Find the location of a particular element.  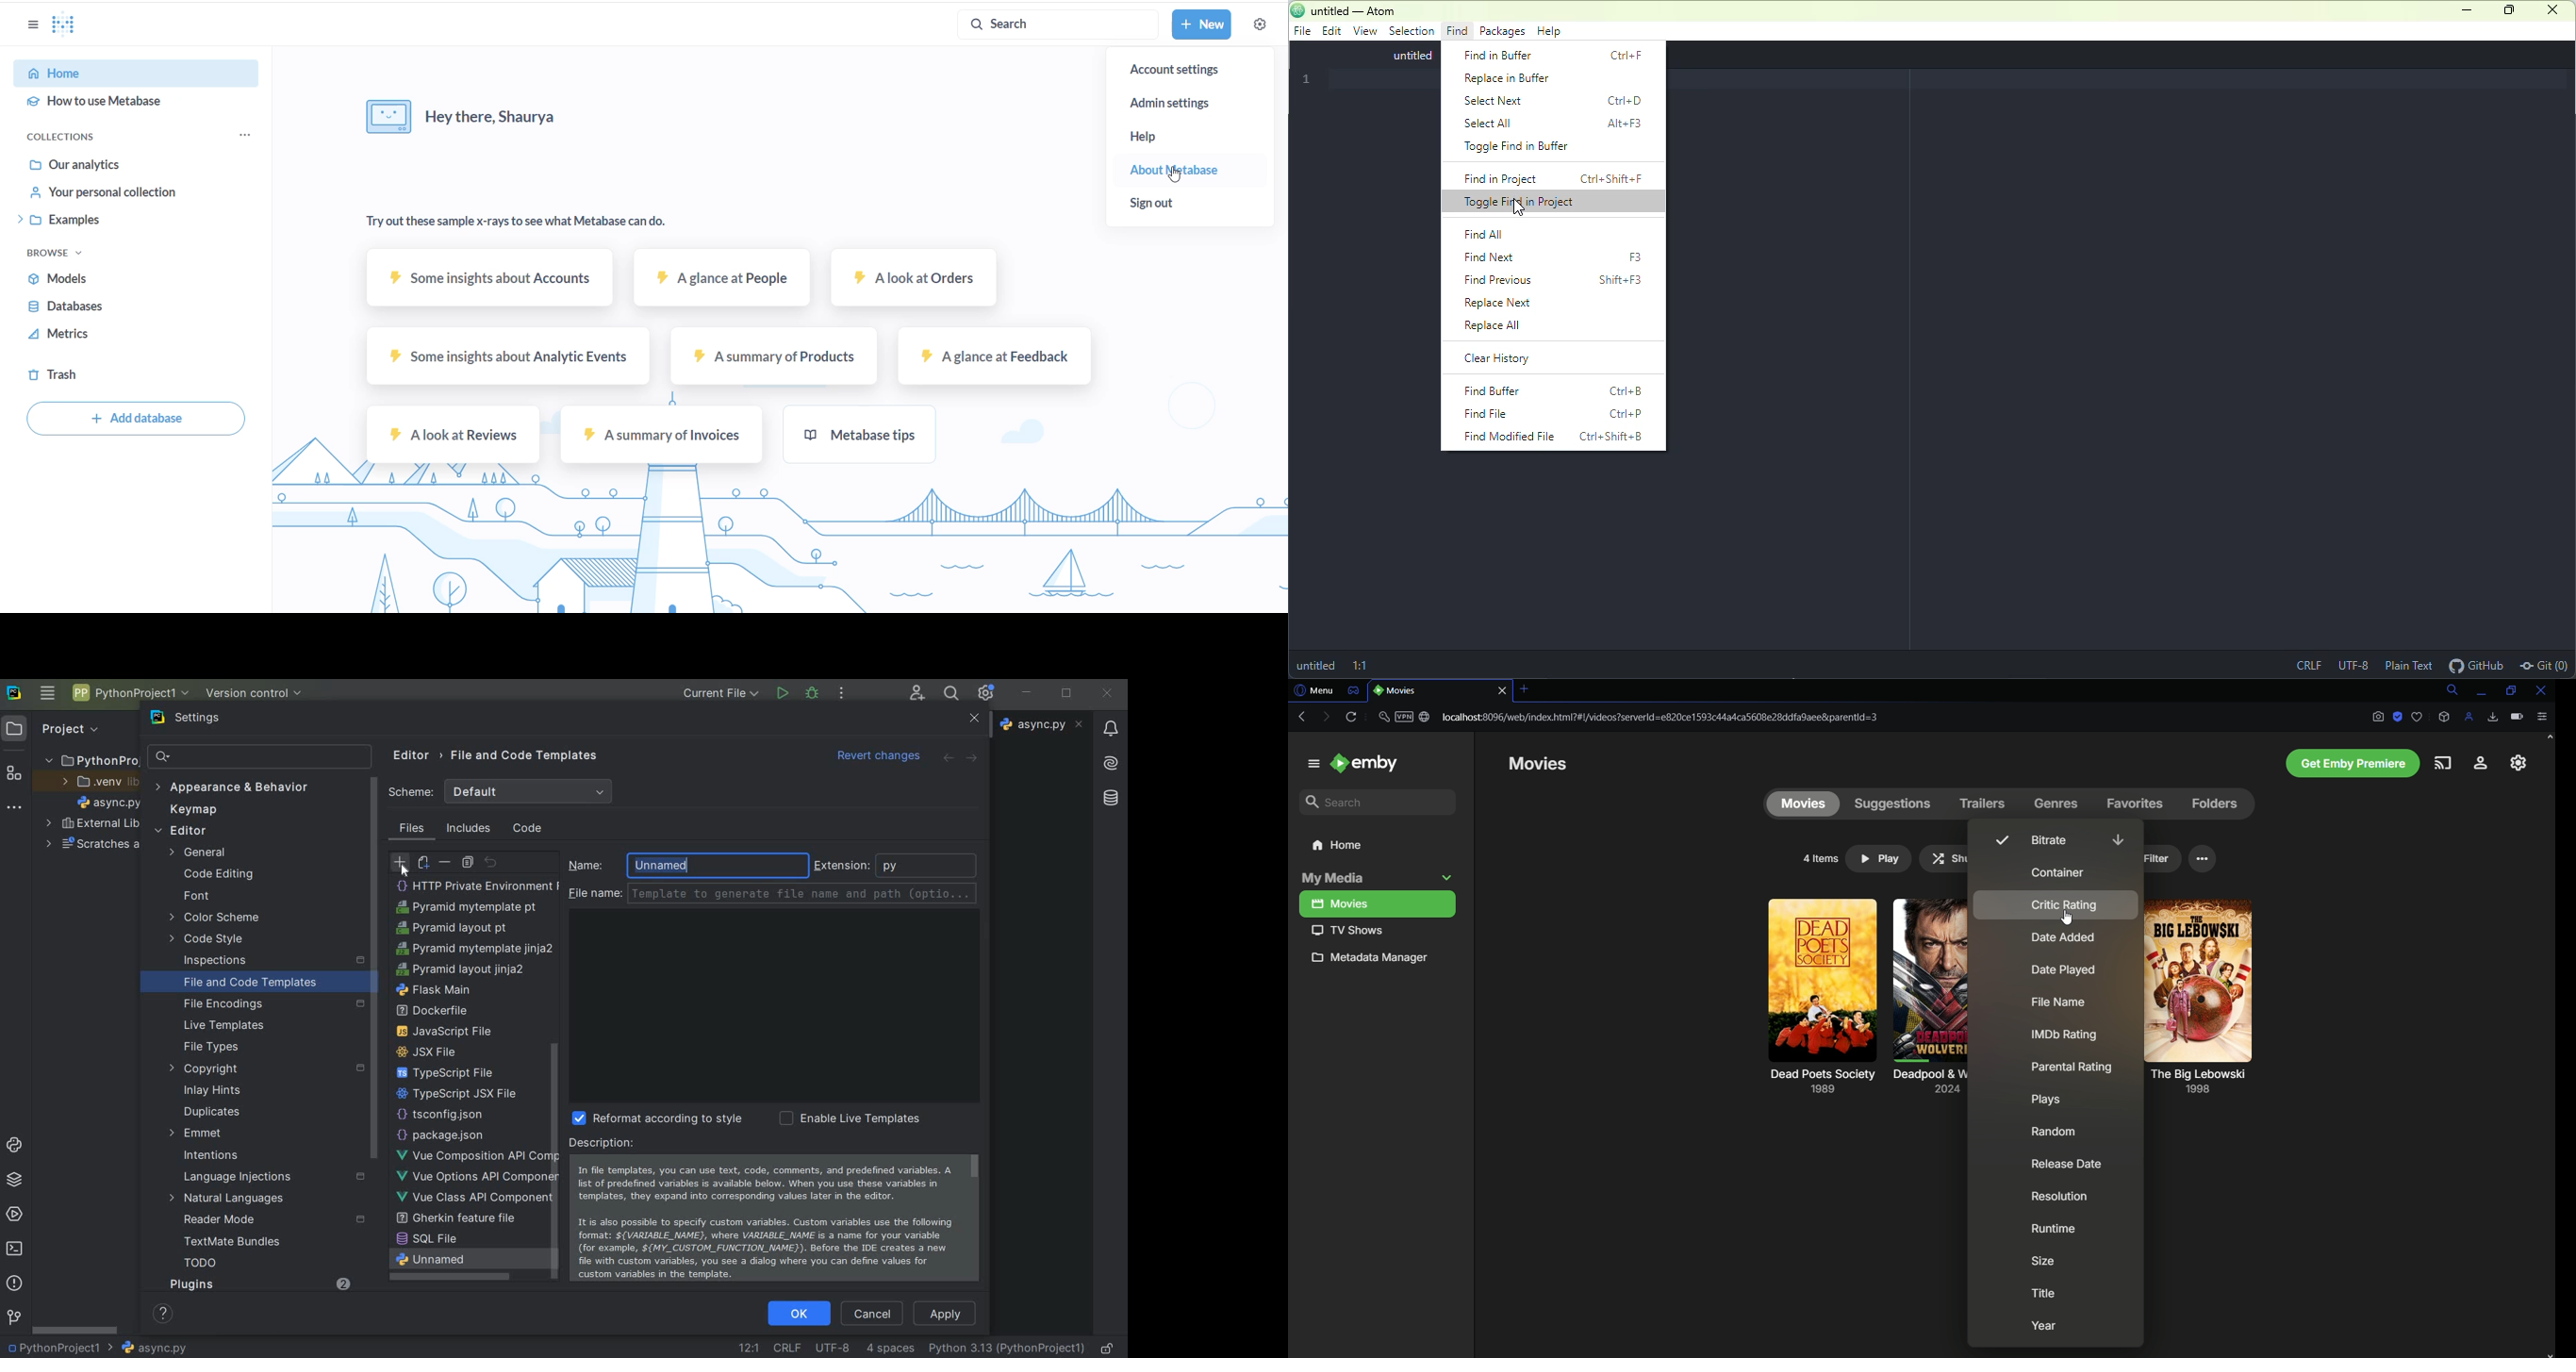

file is located at coordinates (1302, 31).